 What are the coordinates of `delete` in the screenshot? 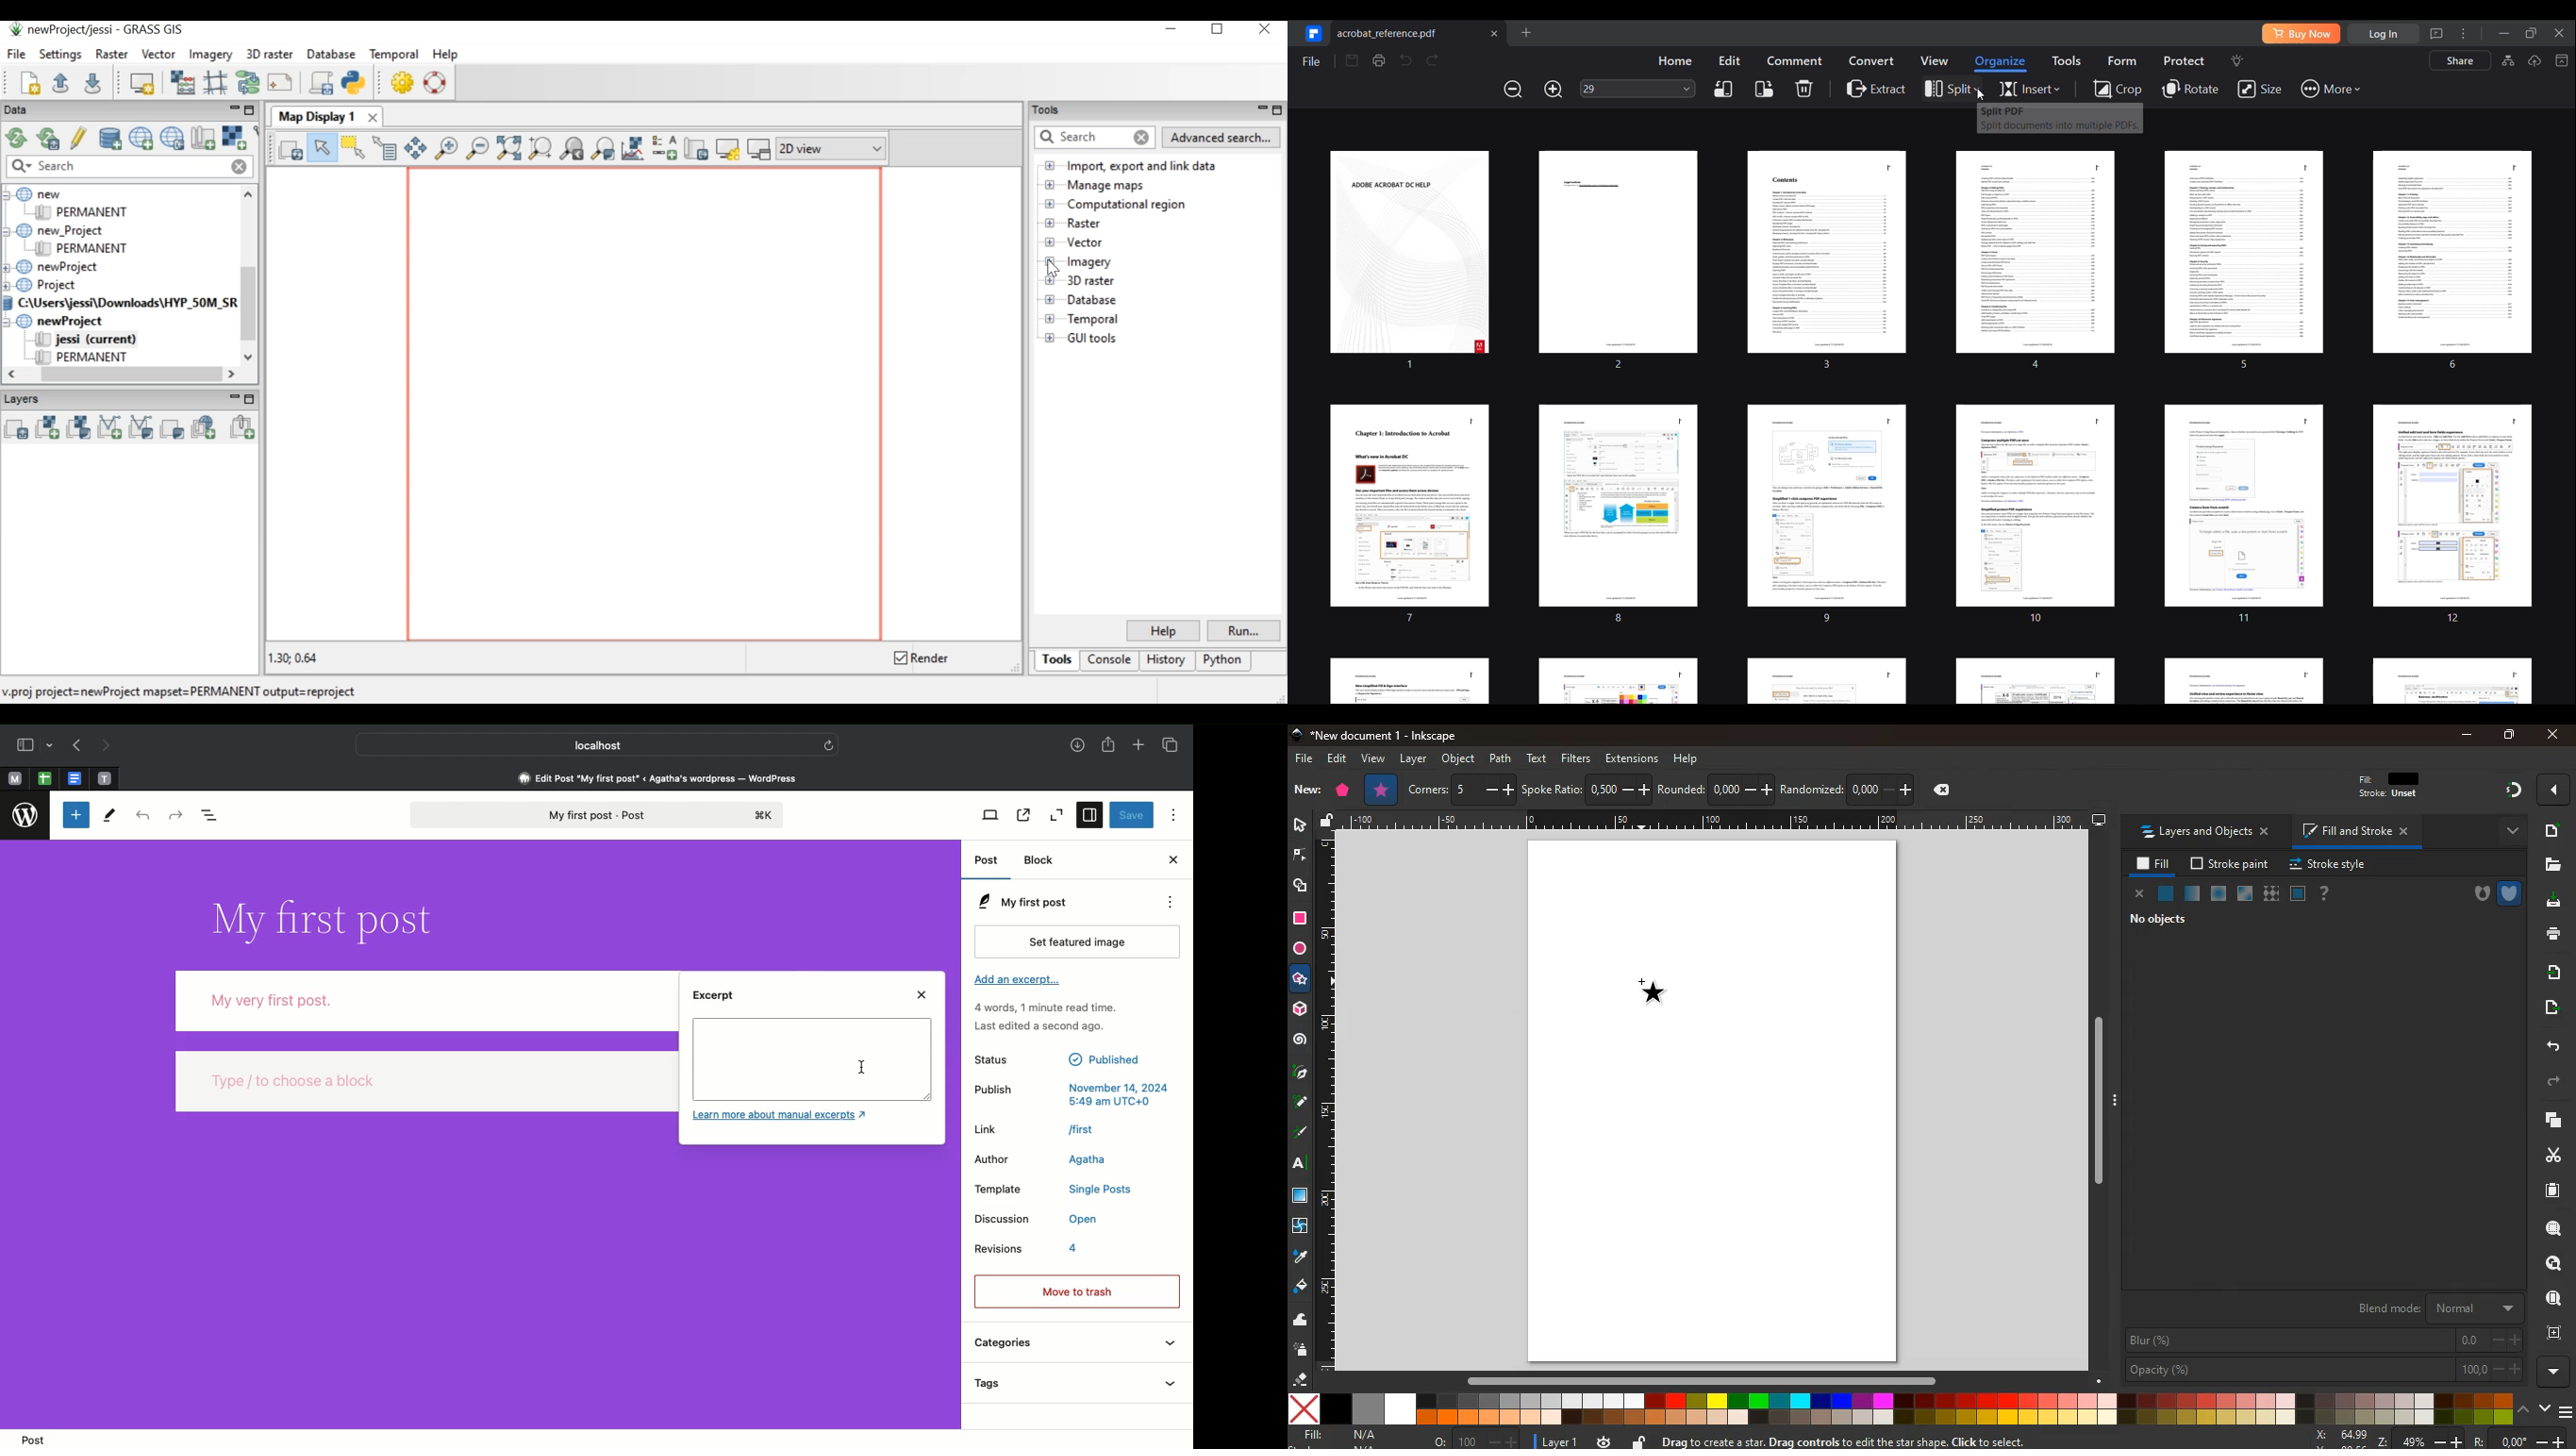 It's located at (1946, 791).